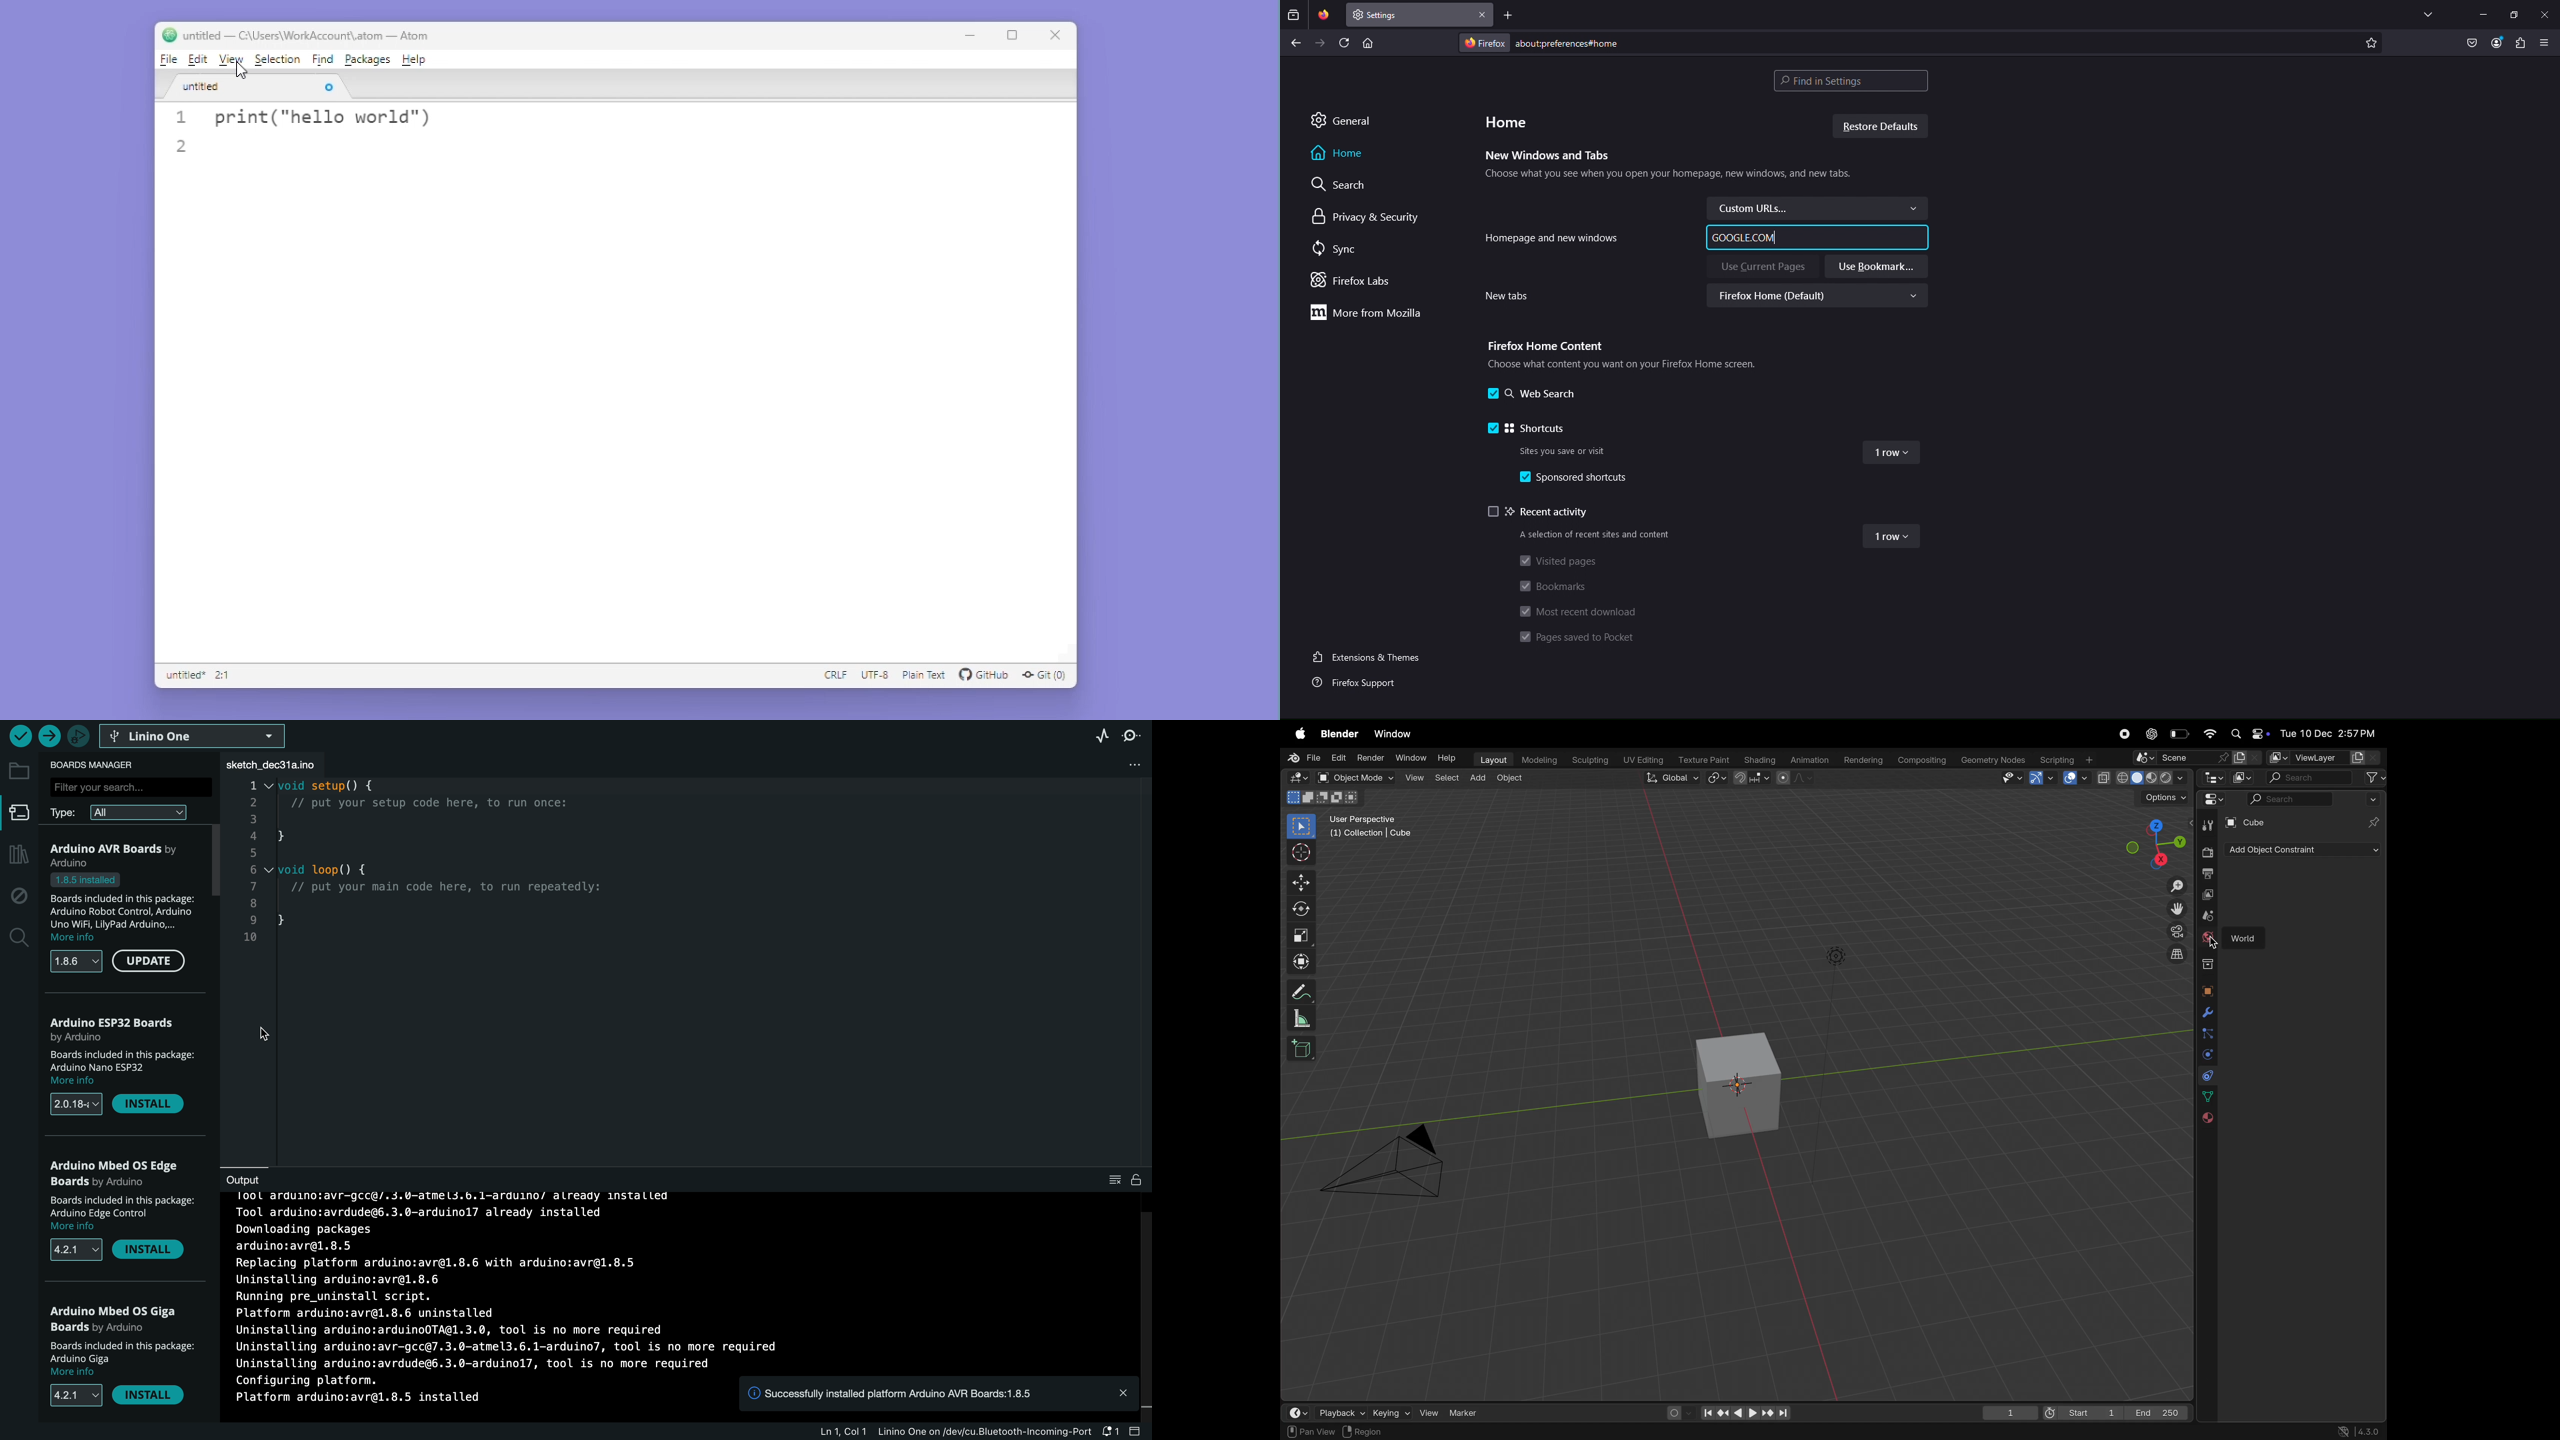 The width and height of the screenshot is (2576, 1456). What do you see at coordinates (2041, 779) in the screenshot?
I see `Show Gimzo` at bounding box center [2041, 779].